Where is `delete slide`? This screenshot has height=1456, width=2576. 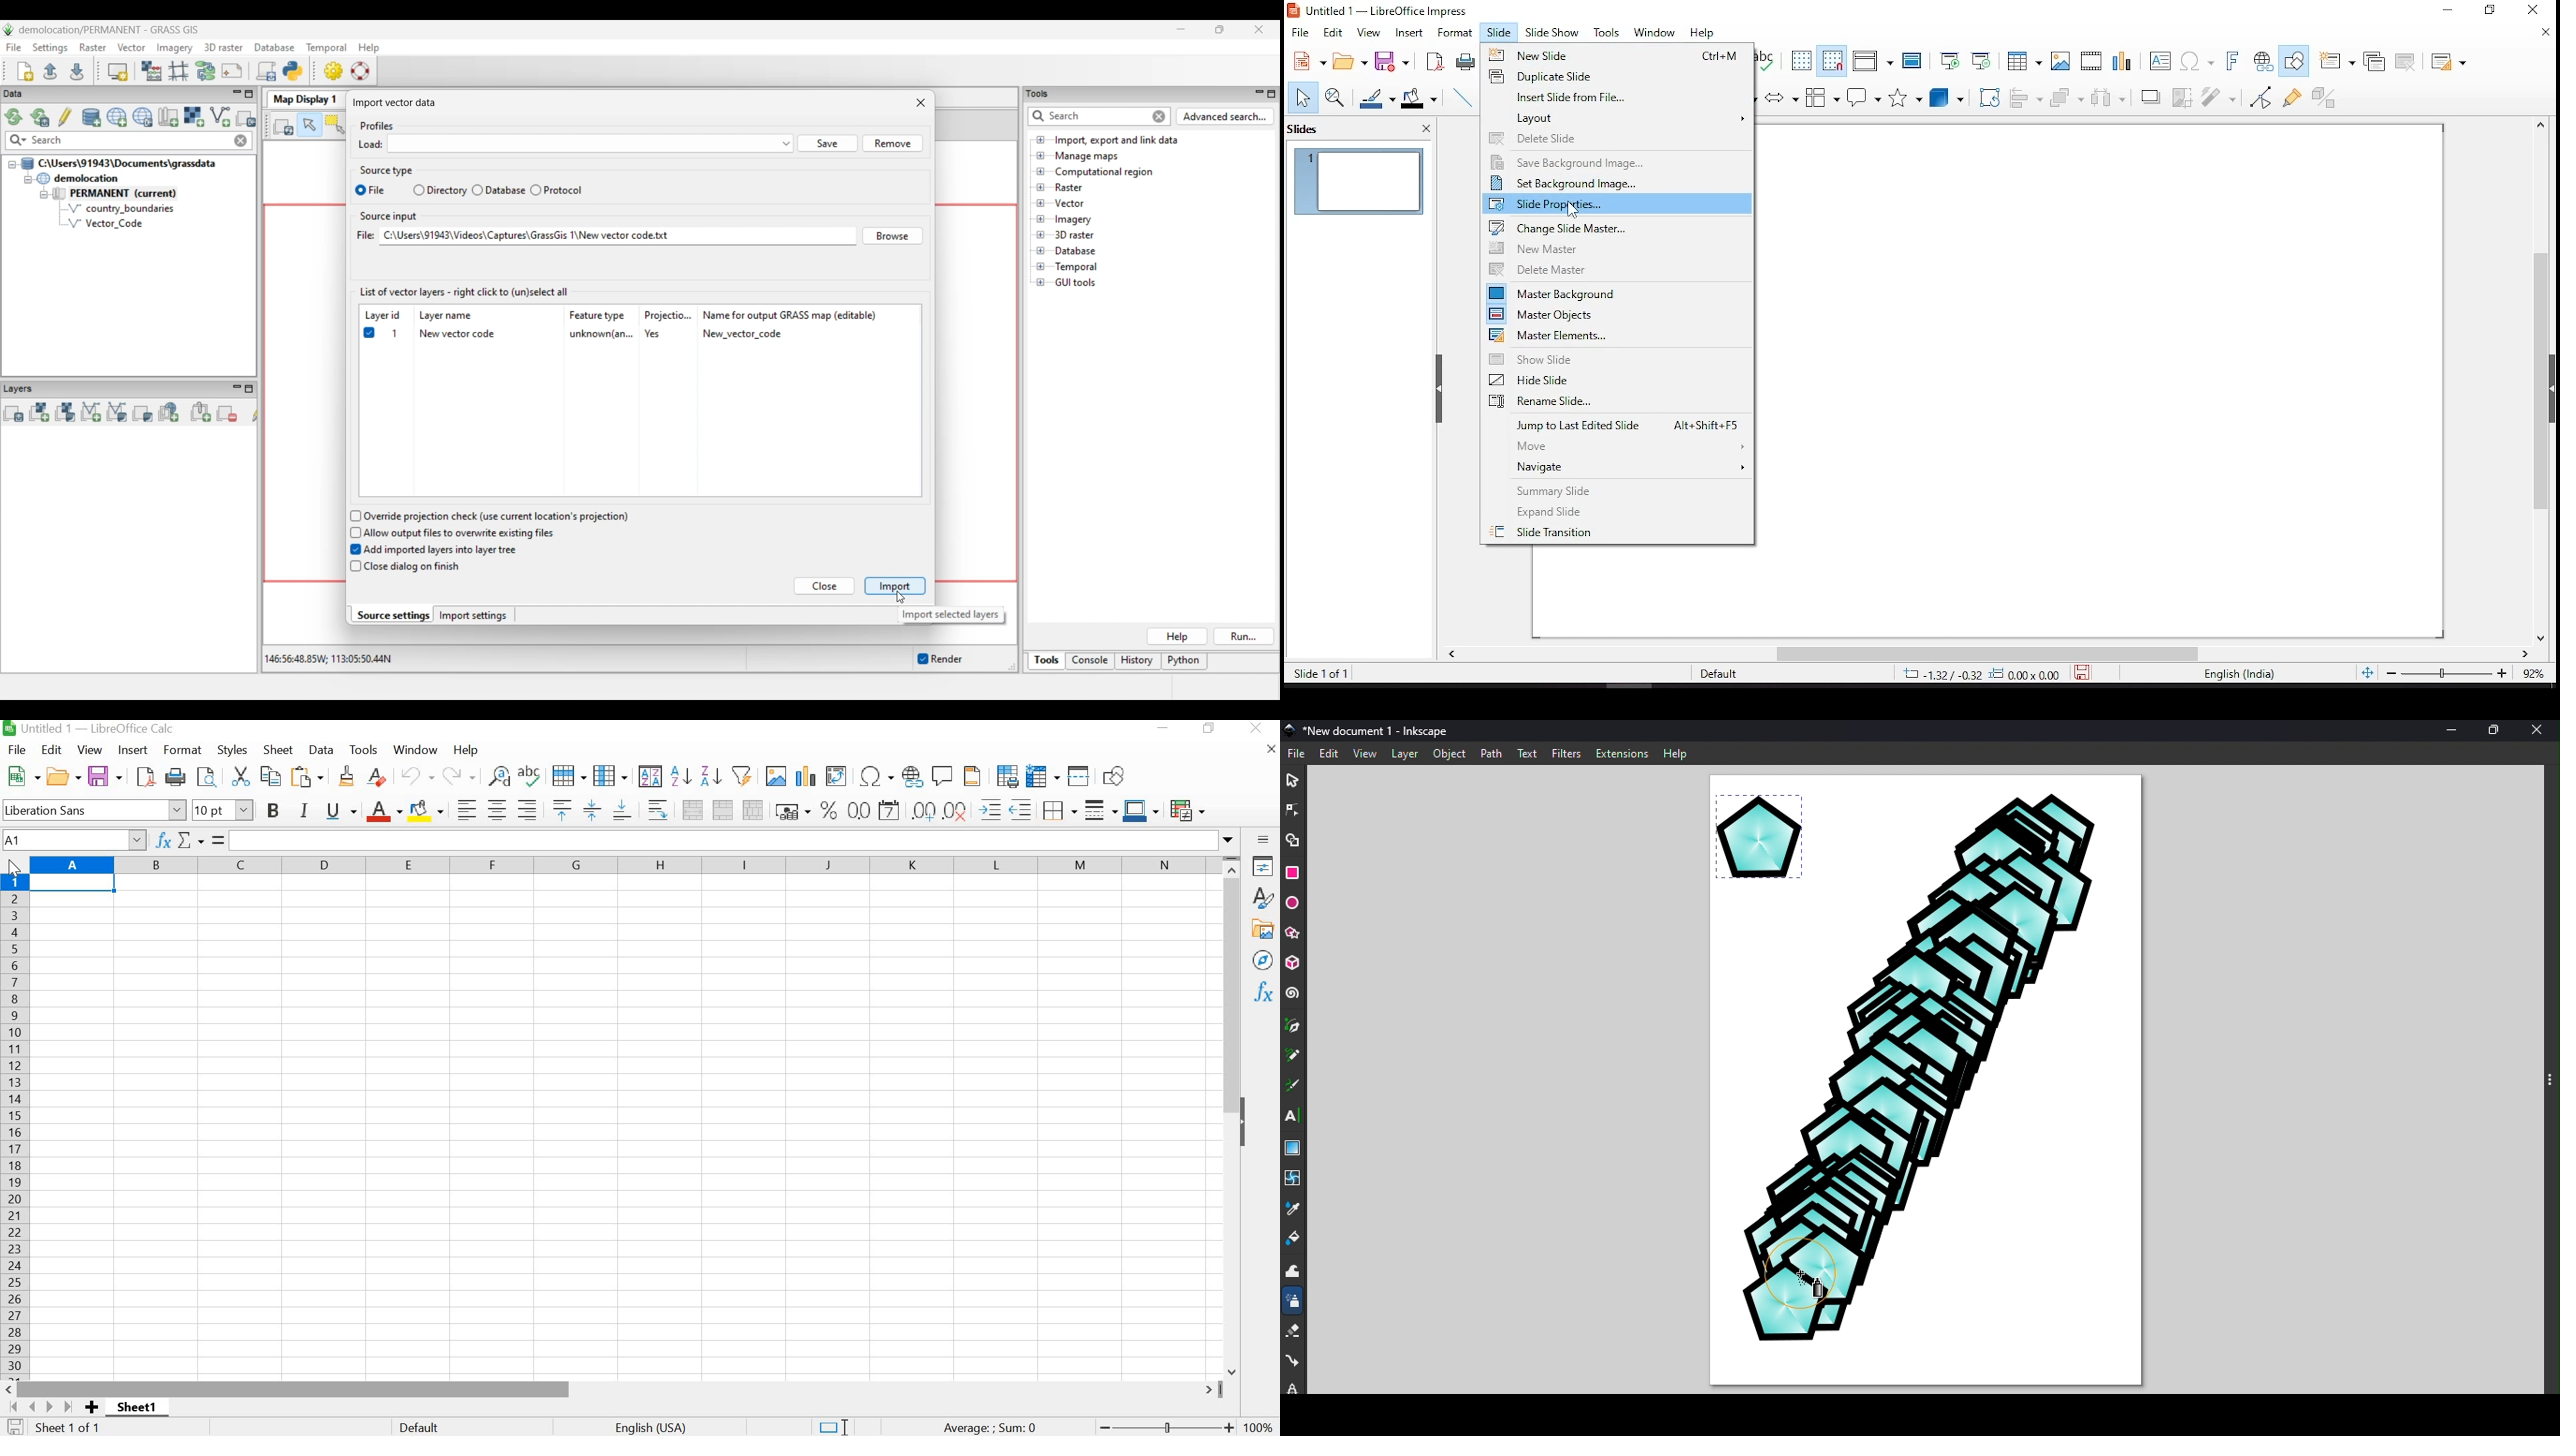 delete slide is located at coordinates (1617, 141).